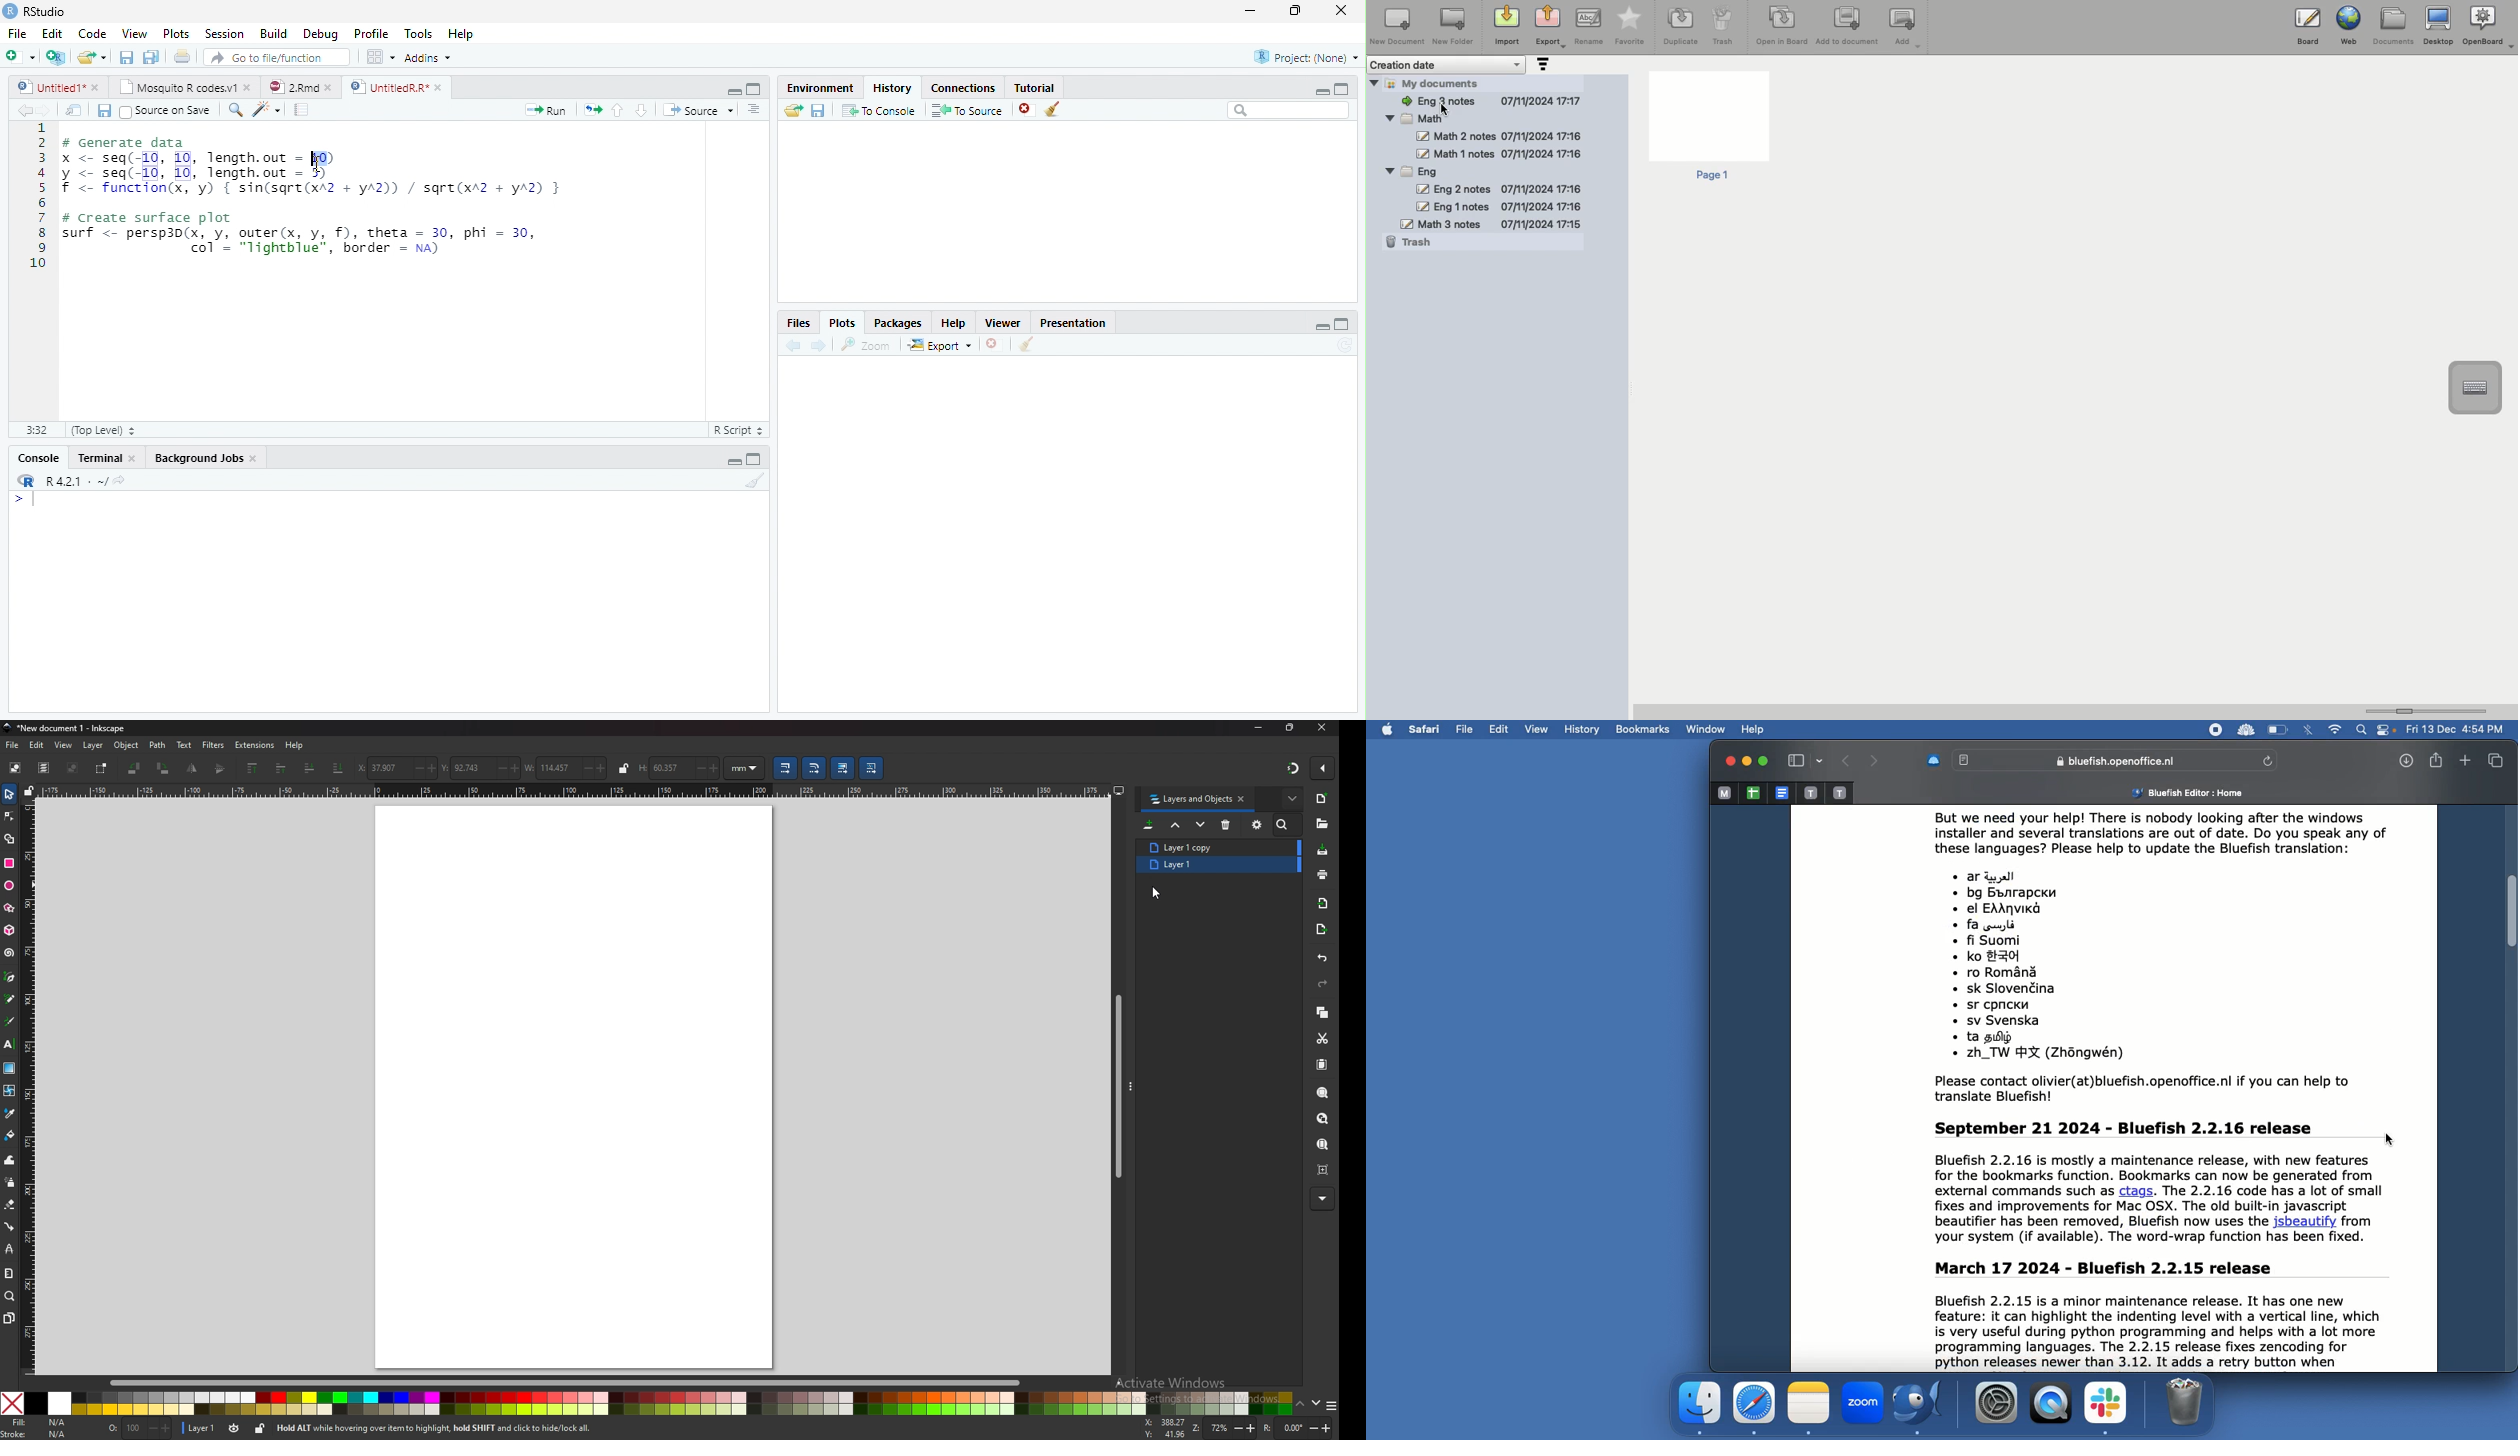 This screenshot has width=2520, height=1456. What do you see at coordinates (819, 345) in the screenshot?
I see `Next plot` at bounding box center [819, 345].